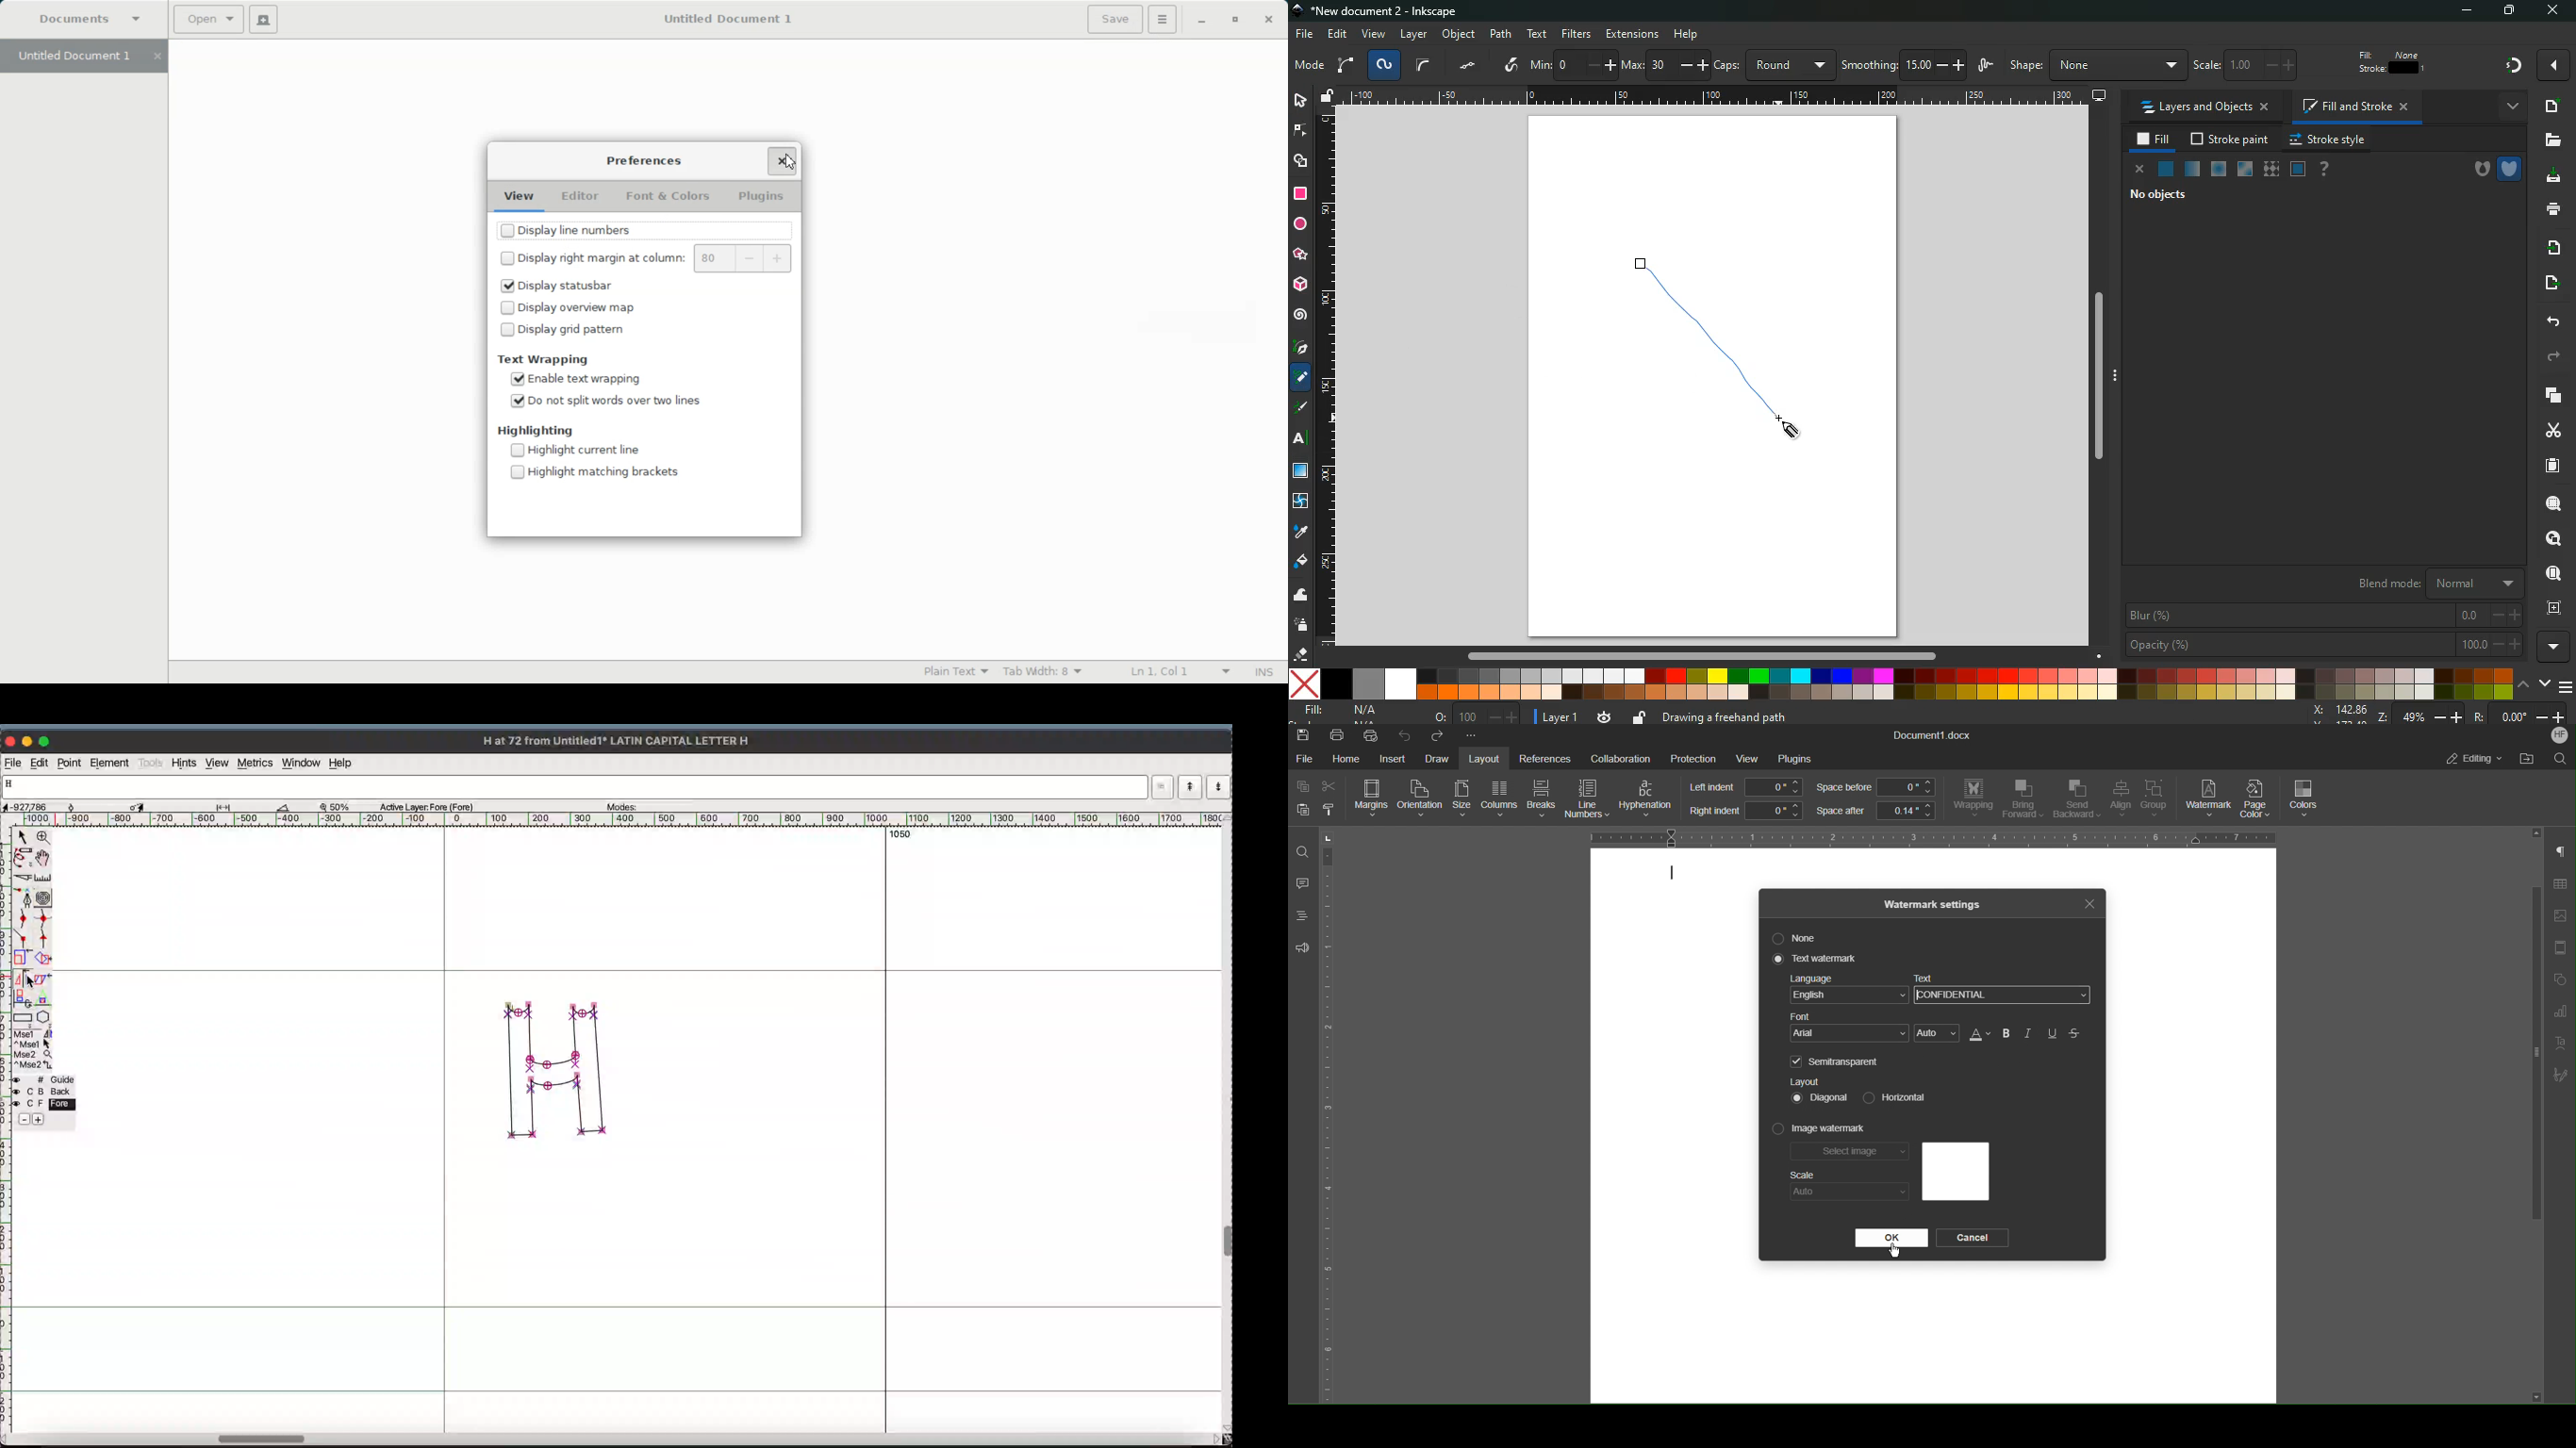 Image resolution: width=2576 pixels, height=1456 pixels. What do you see at coordinates (1329, 96) in the screenshot?
I see `unlock` at bounding box center [1329, 96].